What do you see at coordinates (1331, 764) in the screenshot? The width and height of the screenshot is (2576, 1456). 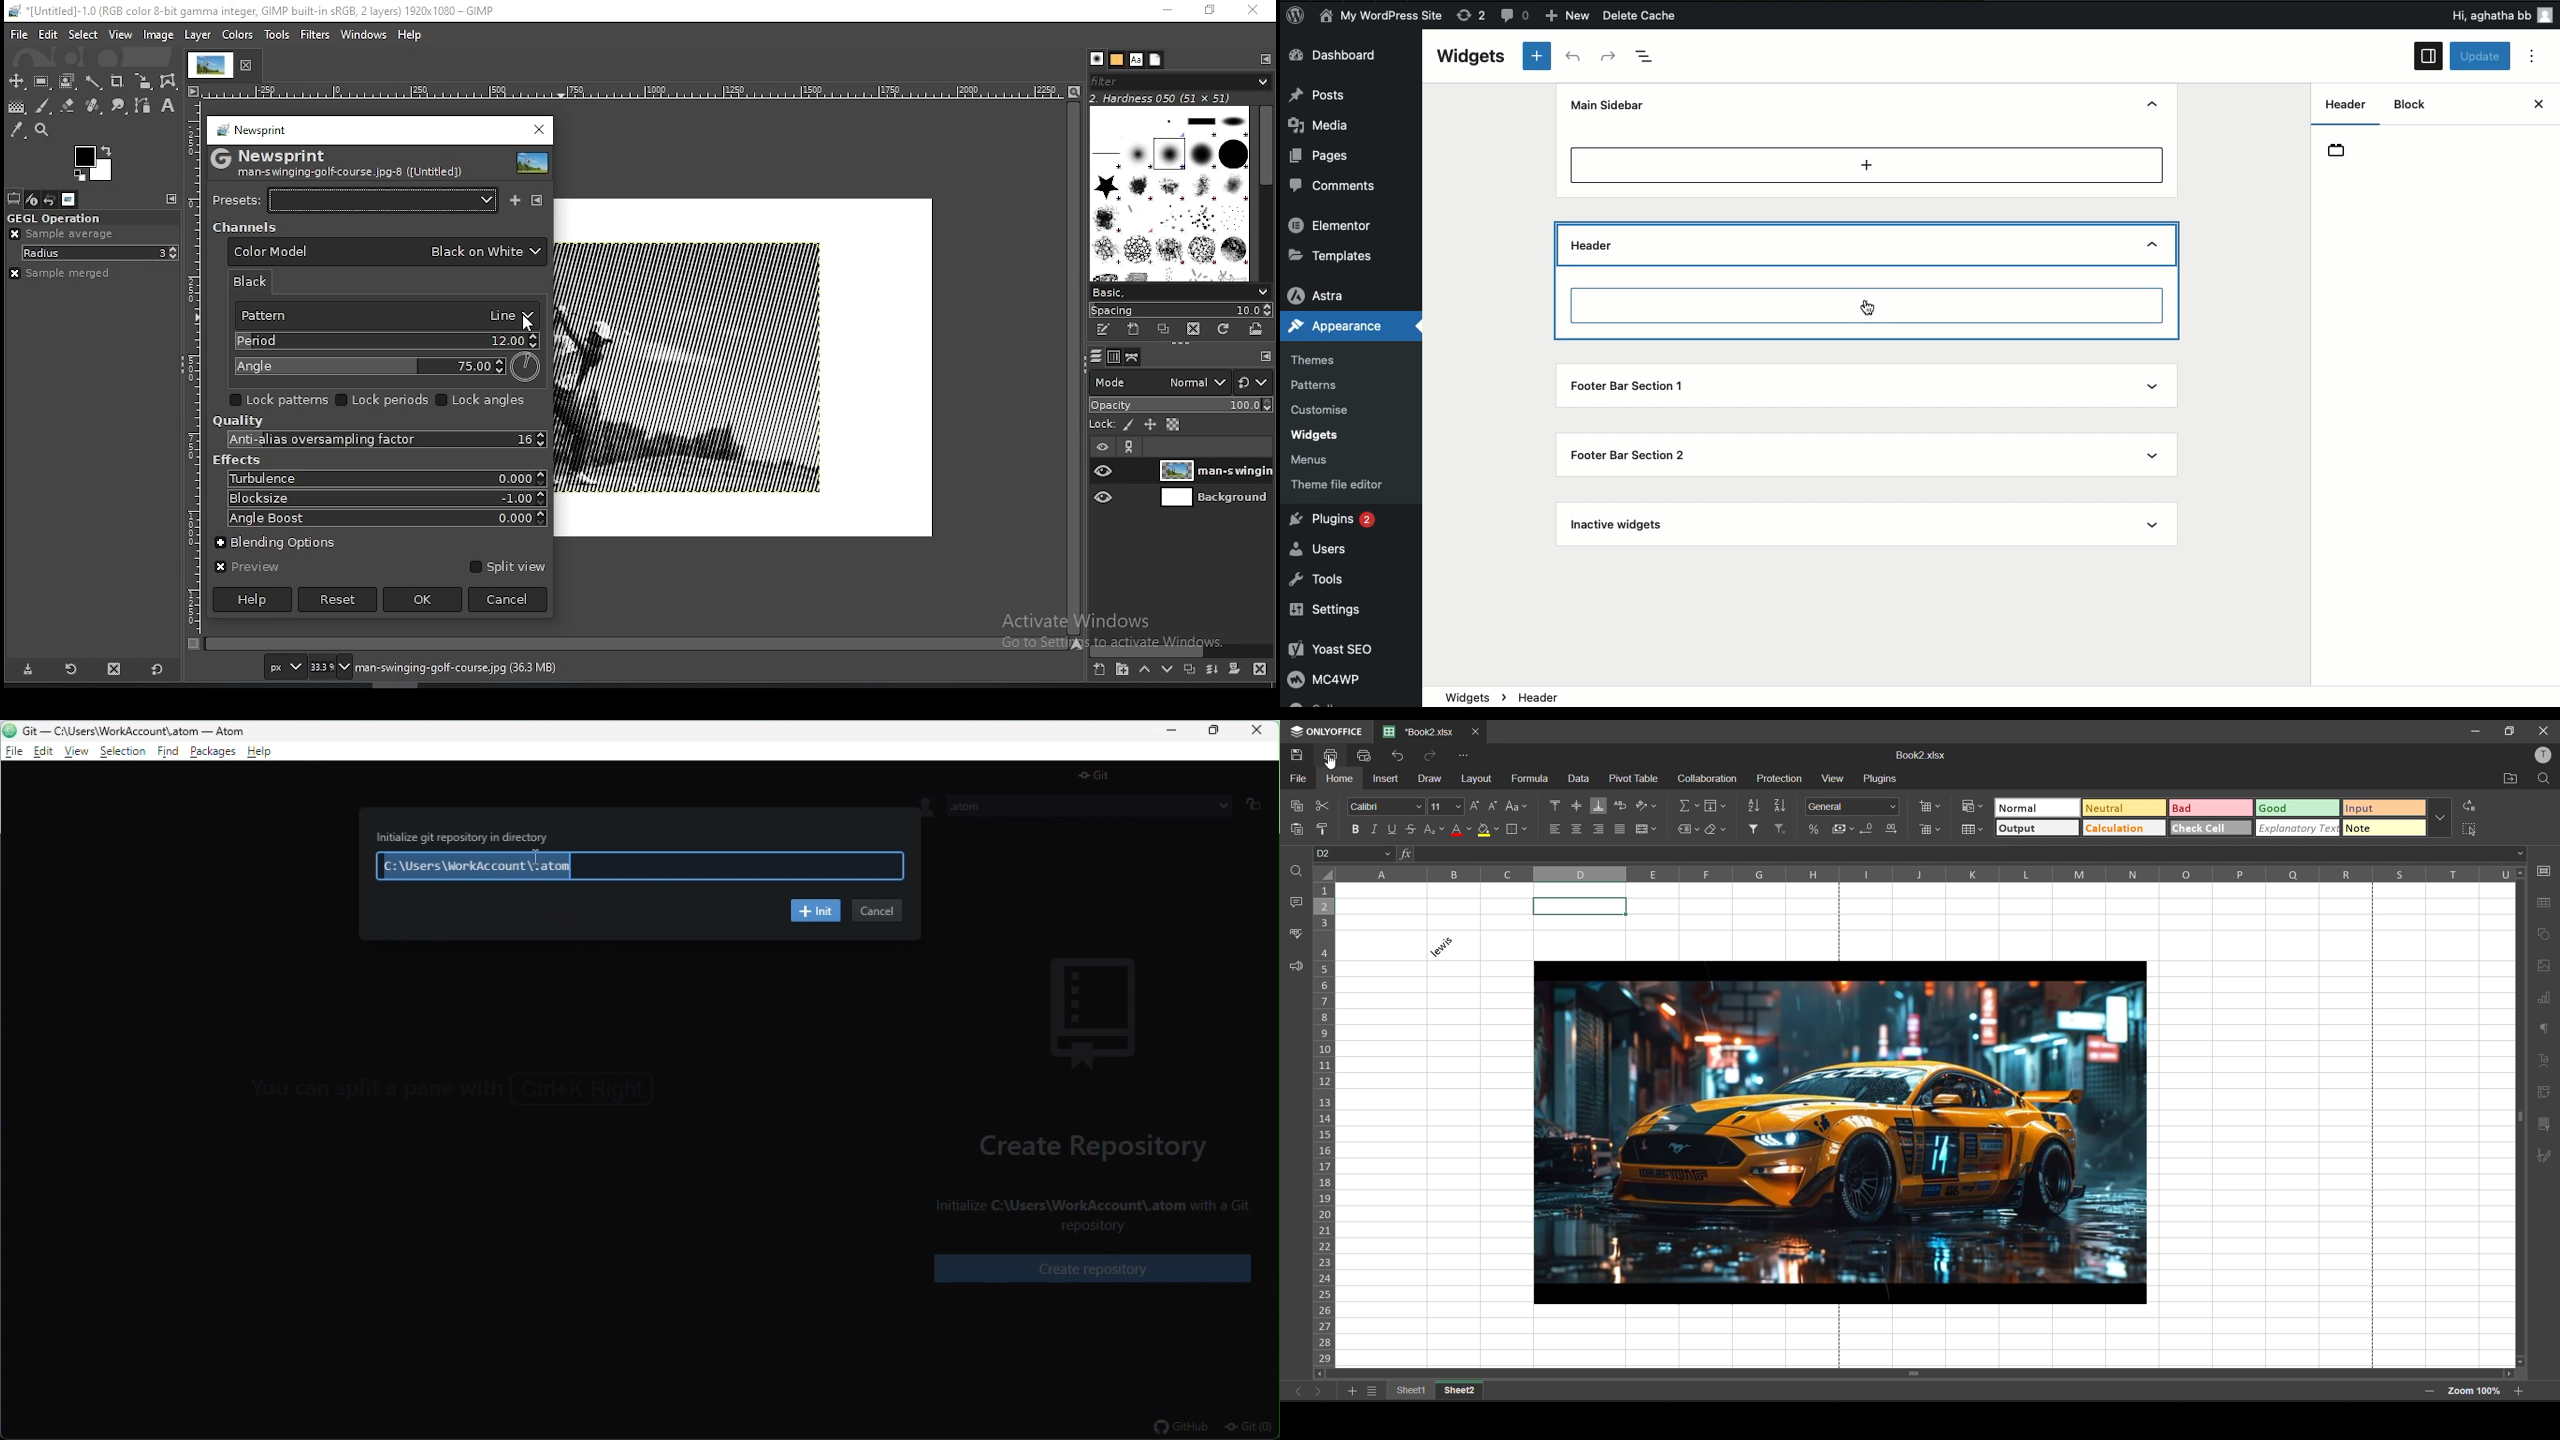 I see `cursor` at bounding box center [1331, 764].